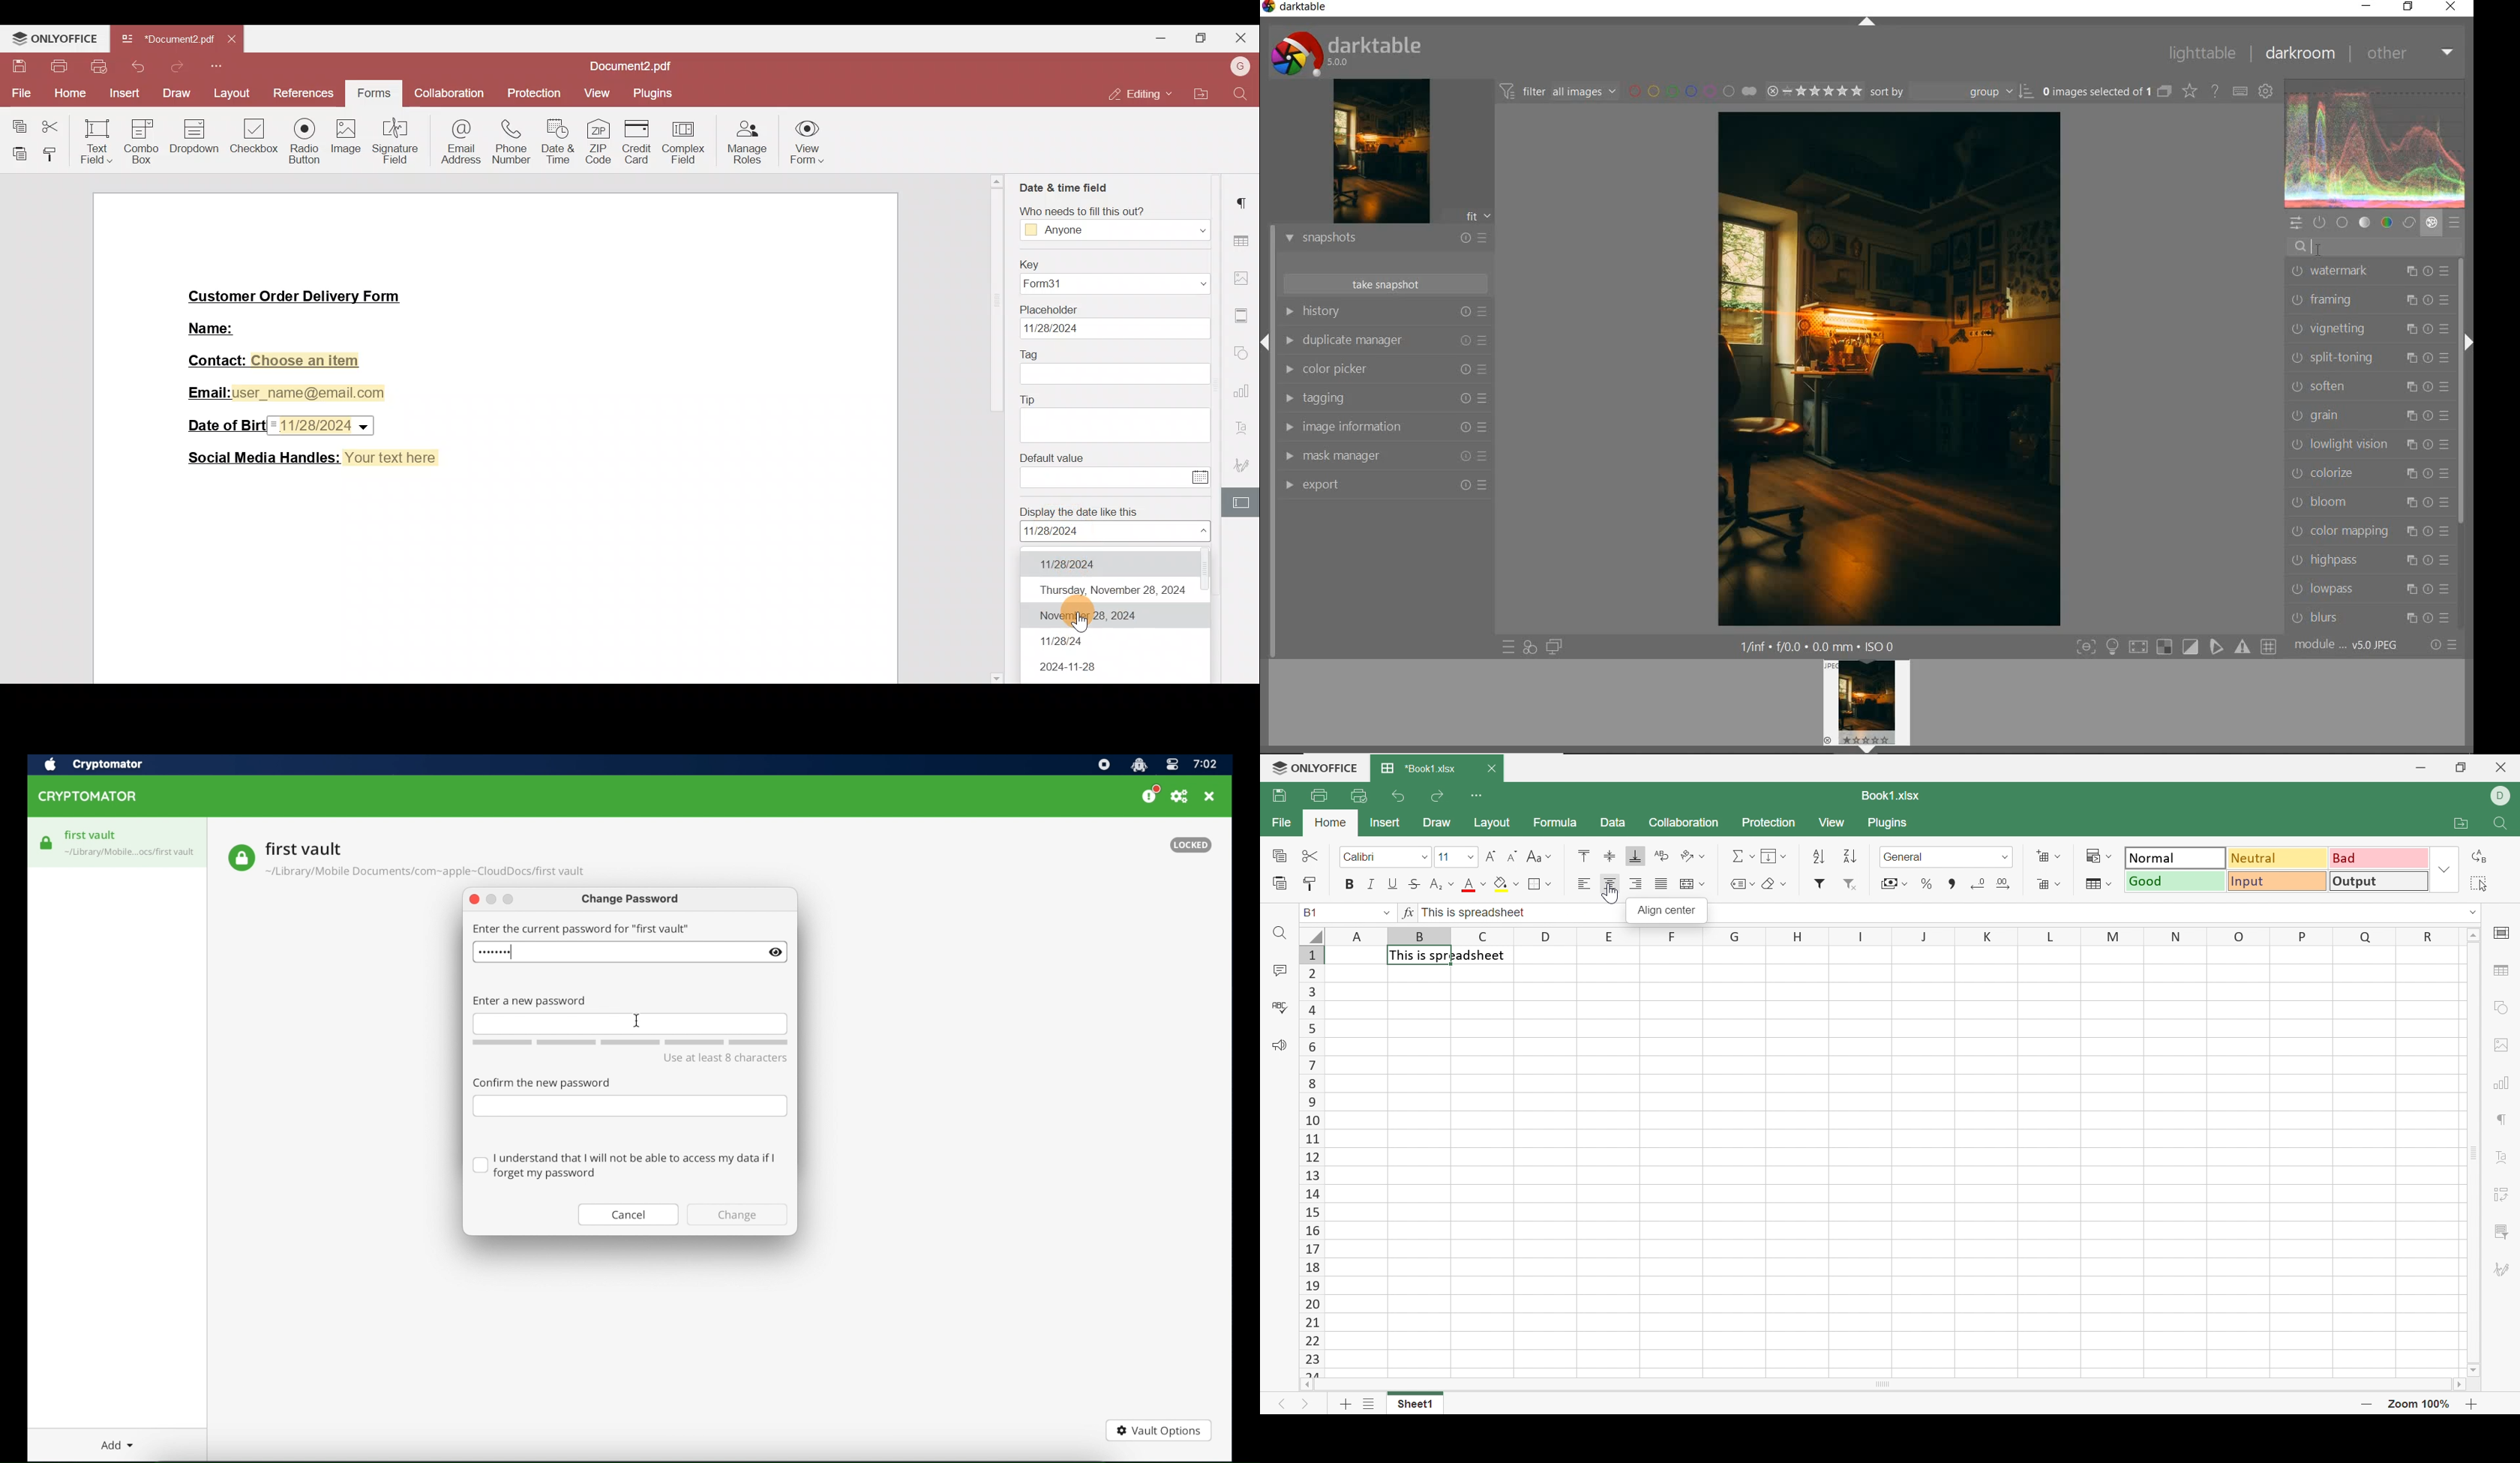 The height and width of the screenshot is (1484, 2520). What do you see at coordinates (1495, 822) in the screenshot?
I see `Layout` at bounding box center [1495, 822].